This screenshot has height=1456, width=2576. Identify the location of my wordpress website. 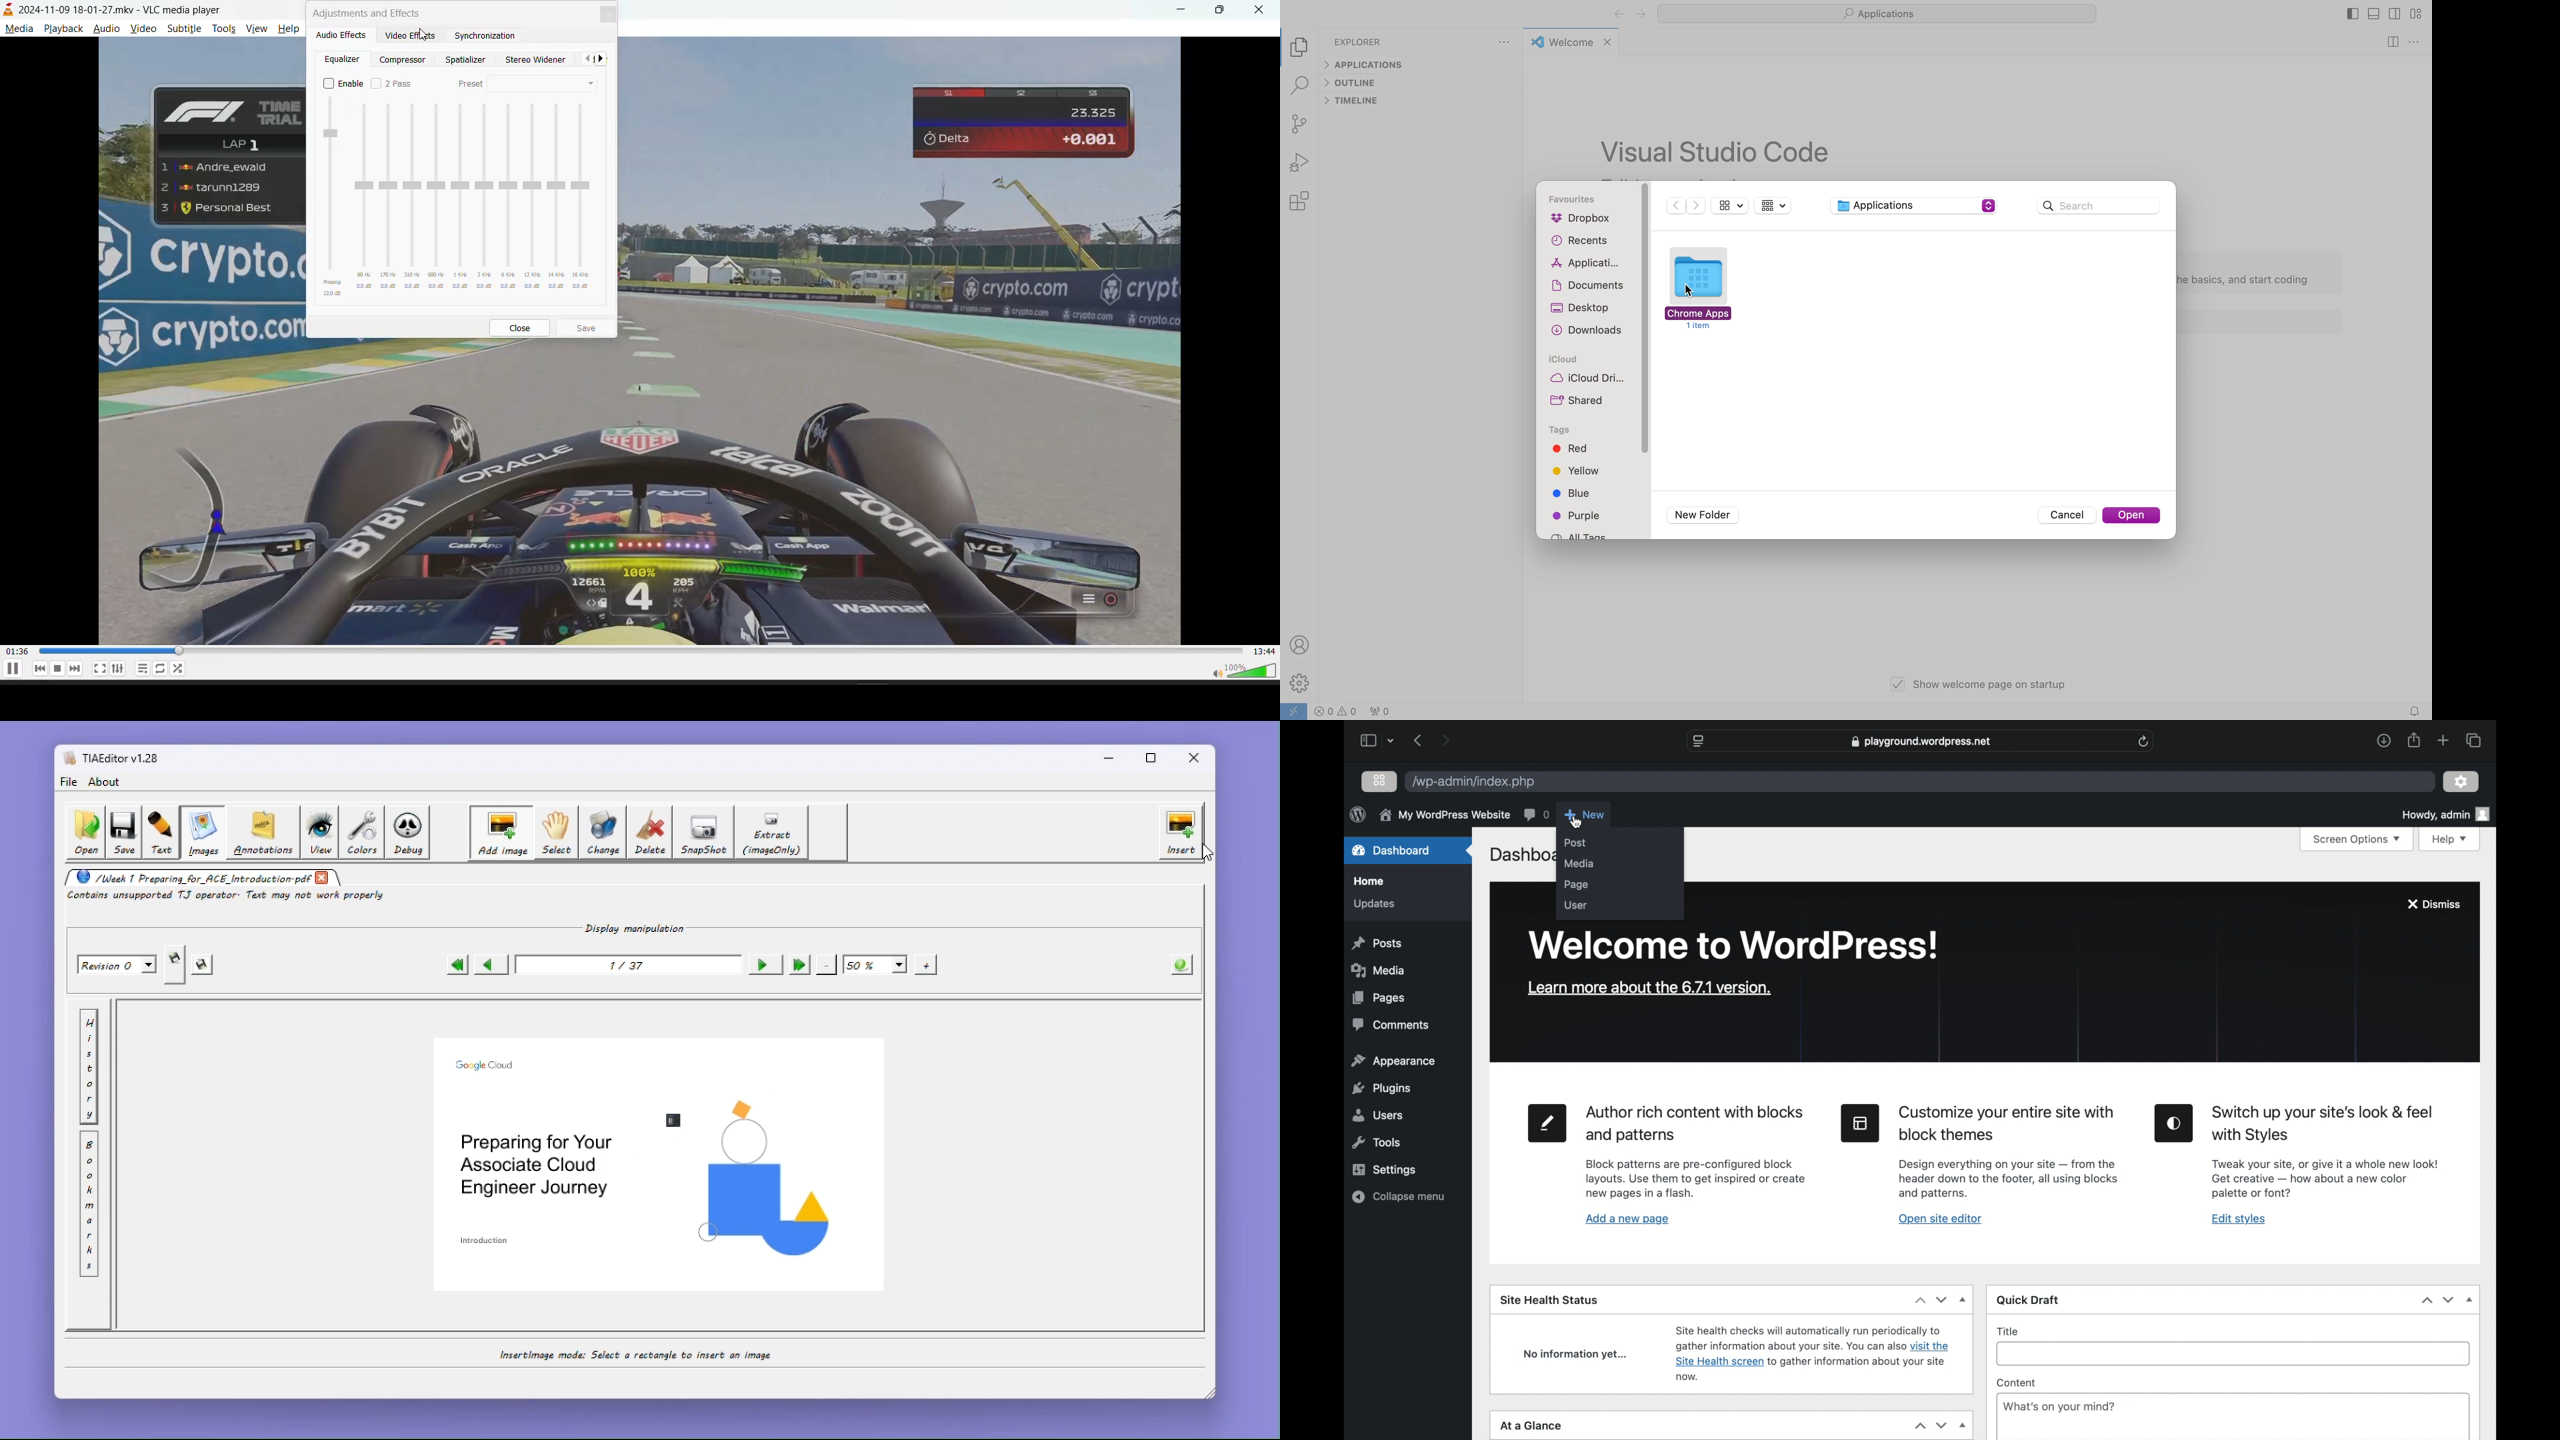
(1445, 815).